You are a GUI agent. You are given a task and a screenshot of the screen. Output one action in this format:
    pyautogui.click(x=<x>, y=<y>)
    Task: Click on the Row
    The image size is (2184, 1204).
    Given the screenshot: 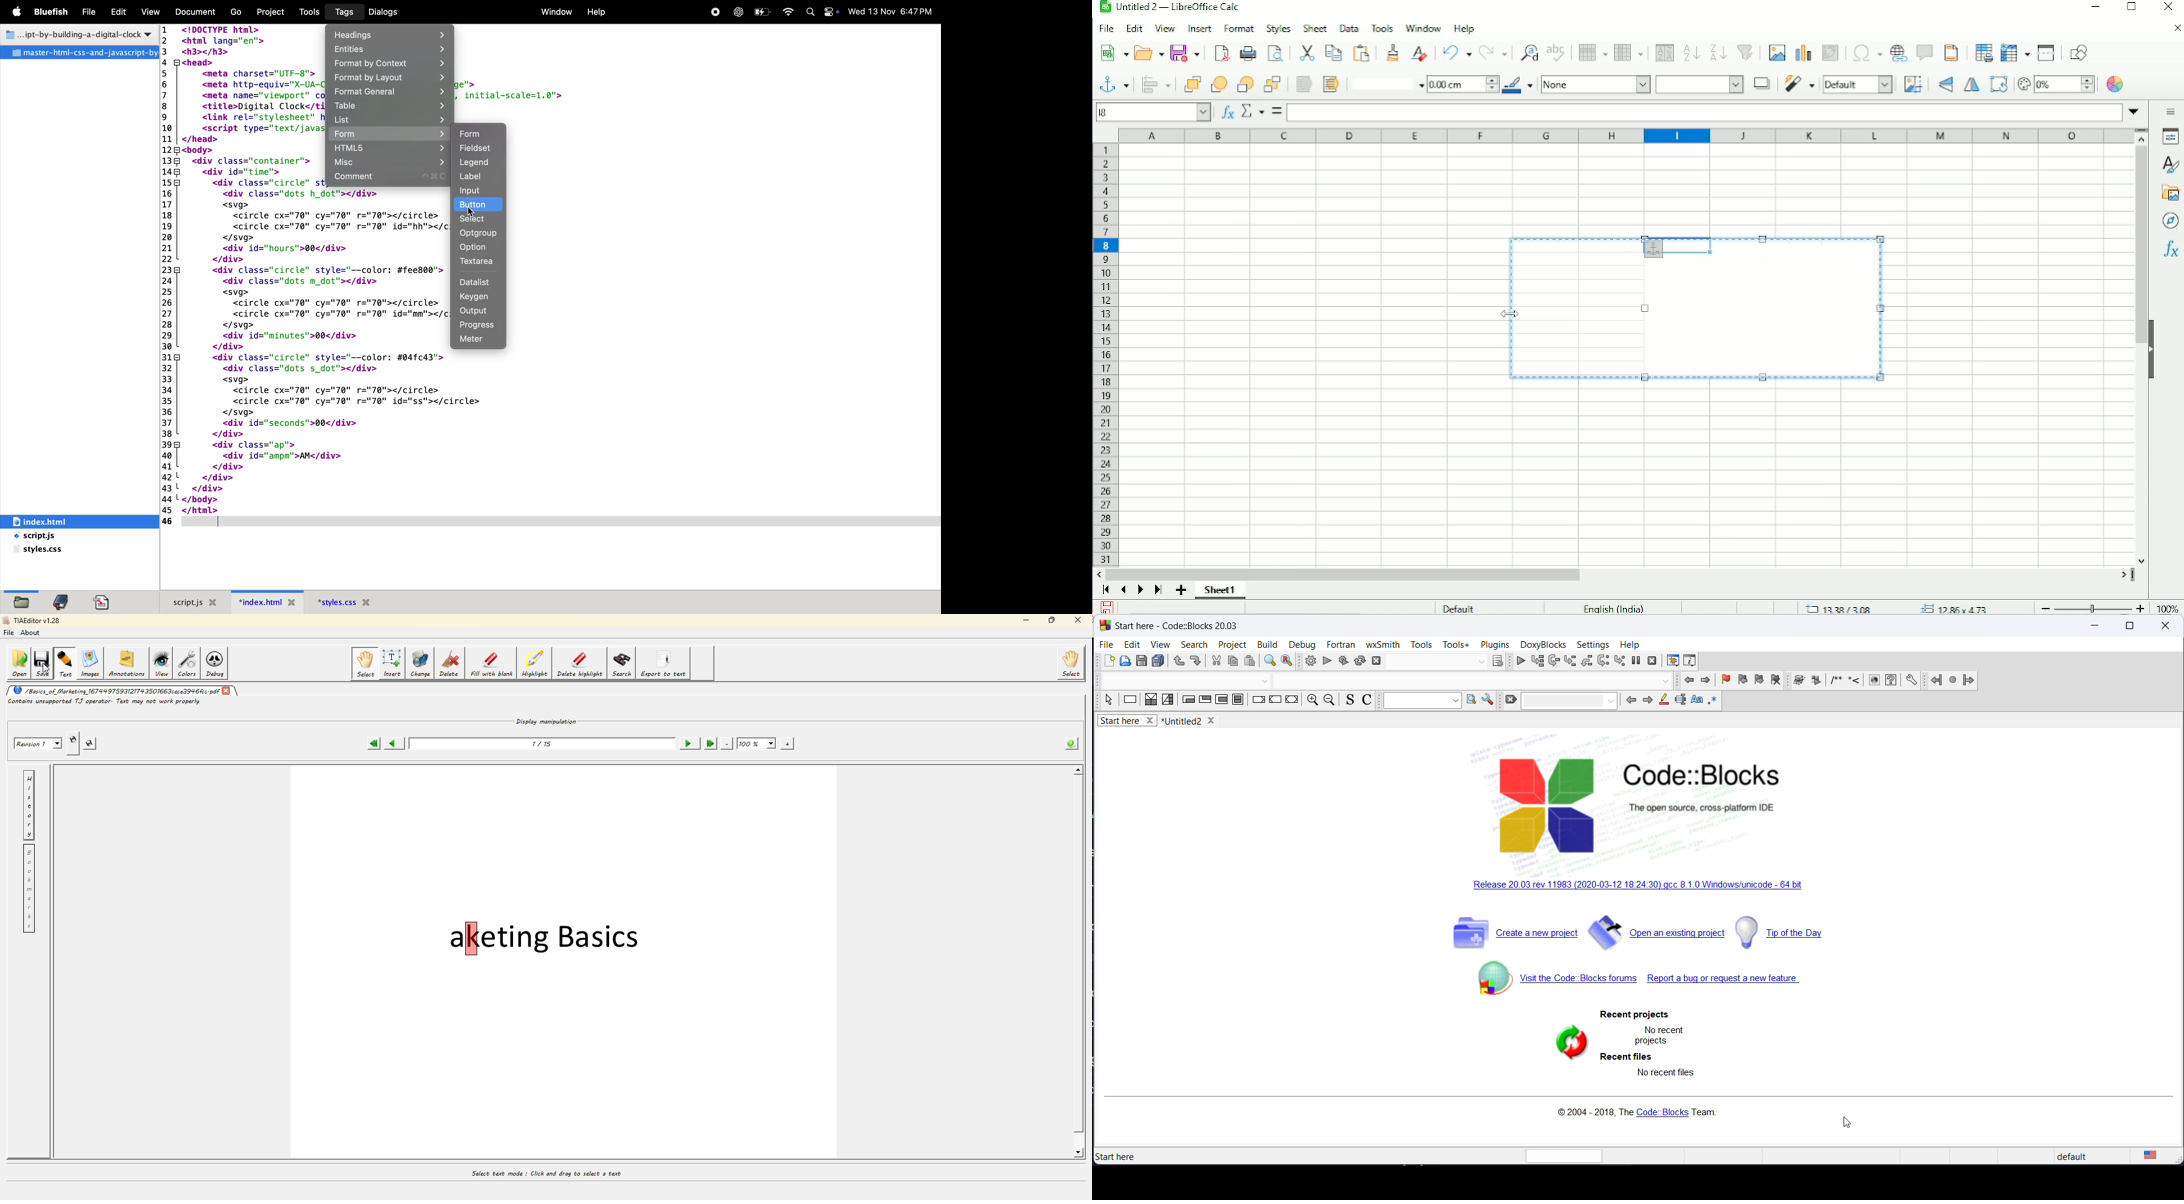 What is the action you would take?
    pyautogui.click(x=1591, y=52)
    